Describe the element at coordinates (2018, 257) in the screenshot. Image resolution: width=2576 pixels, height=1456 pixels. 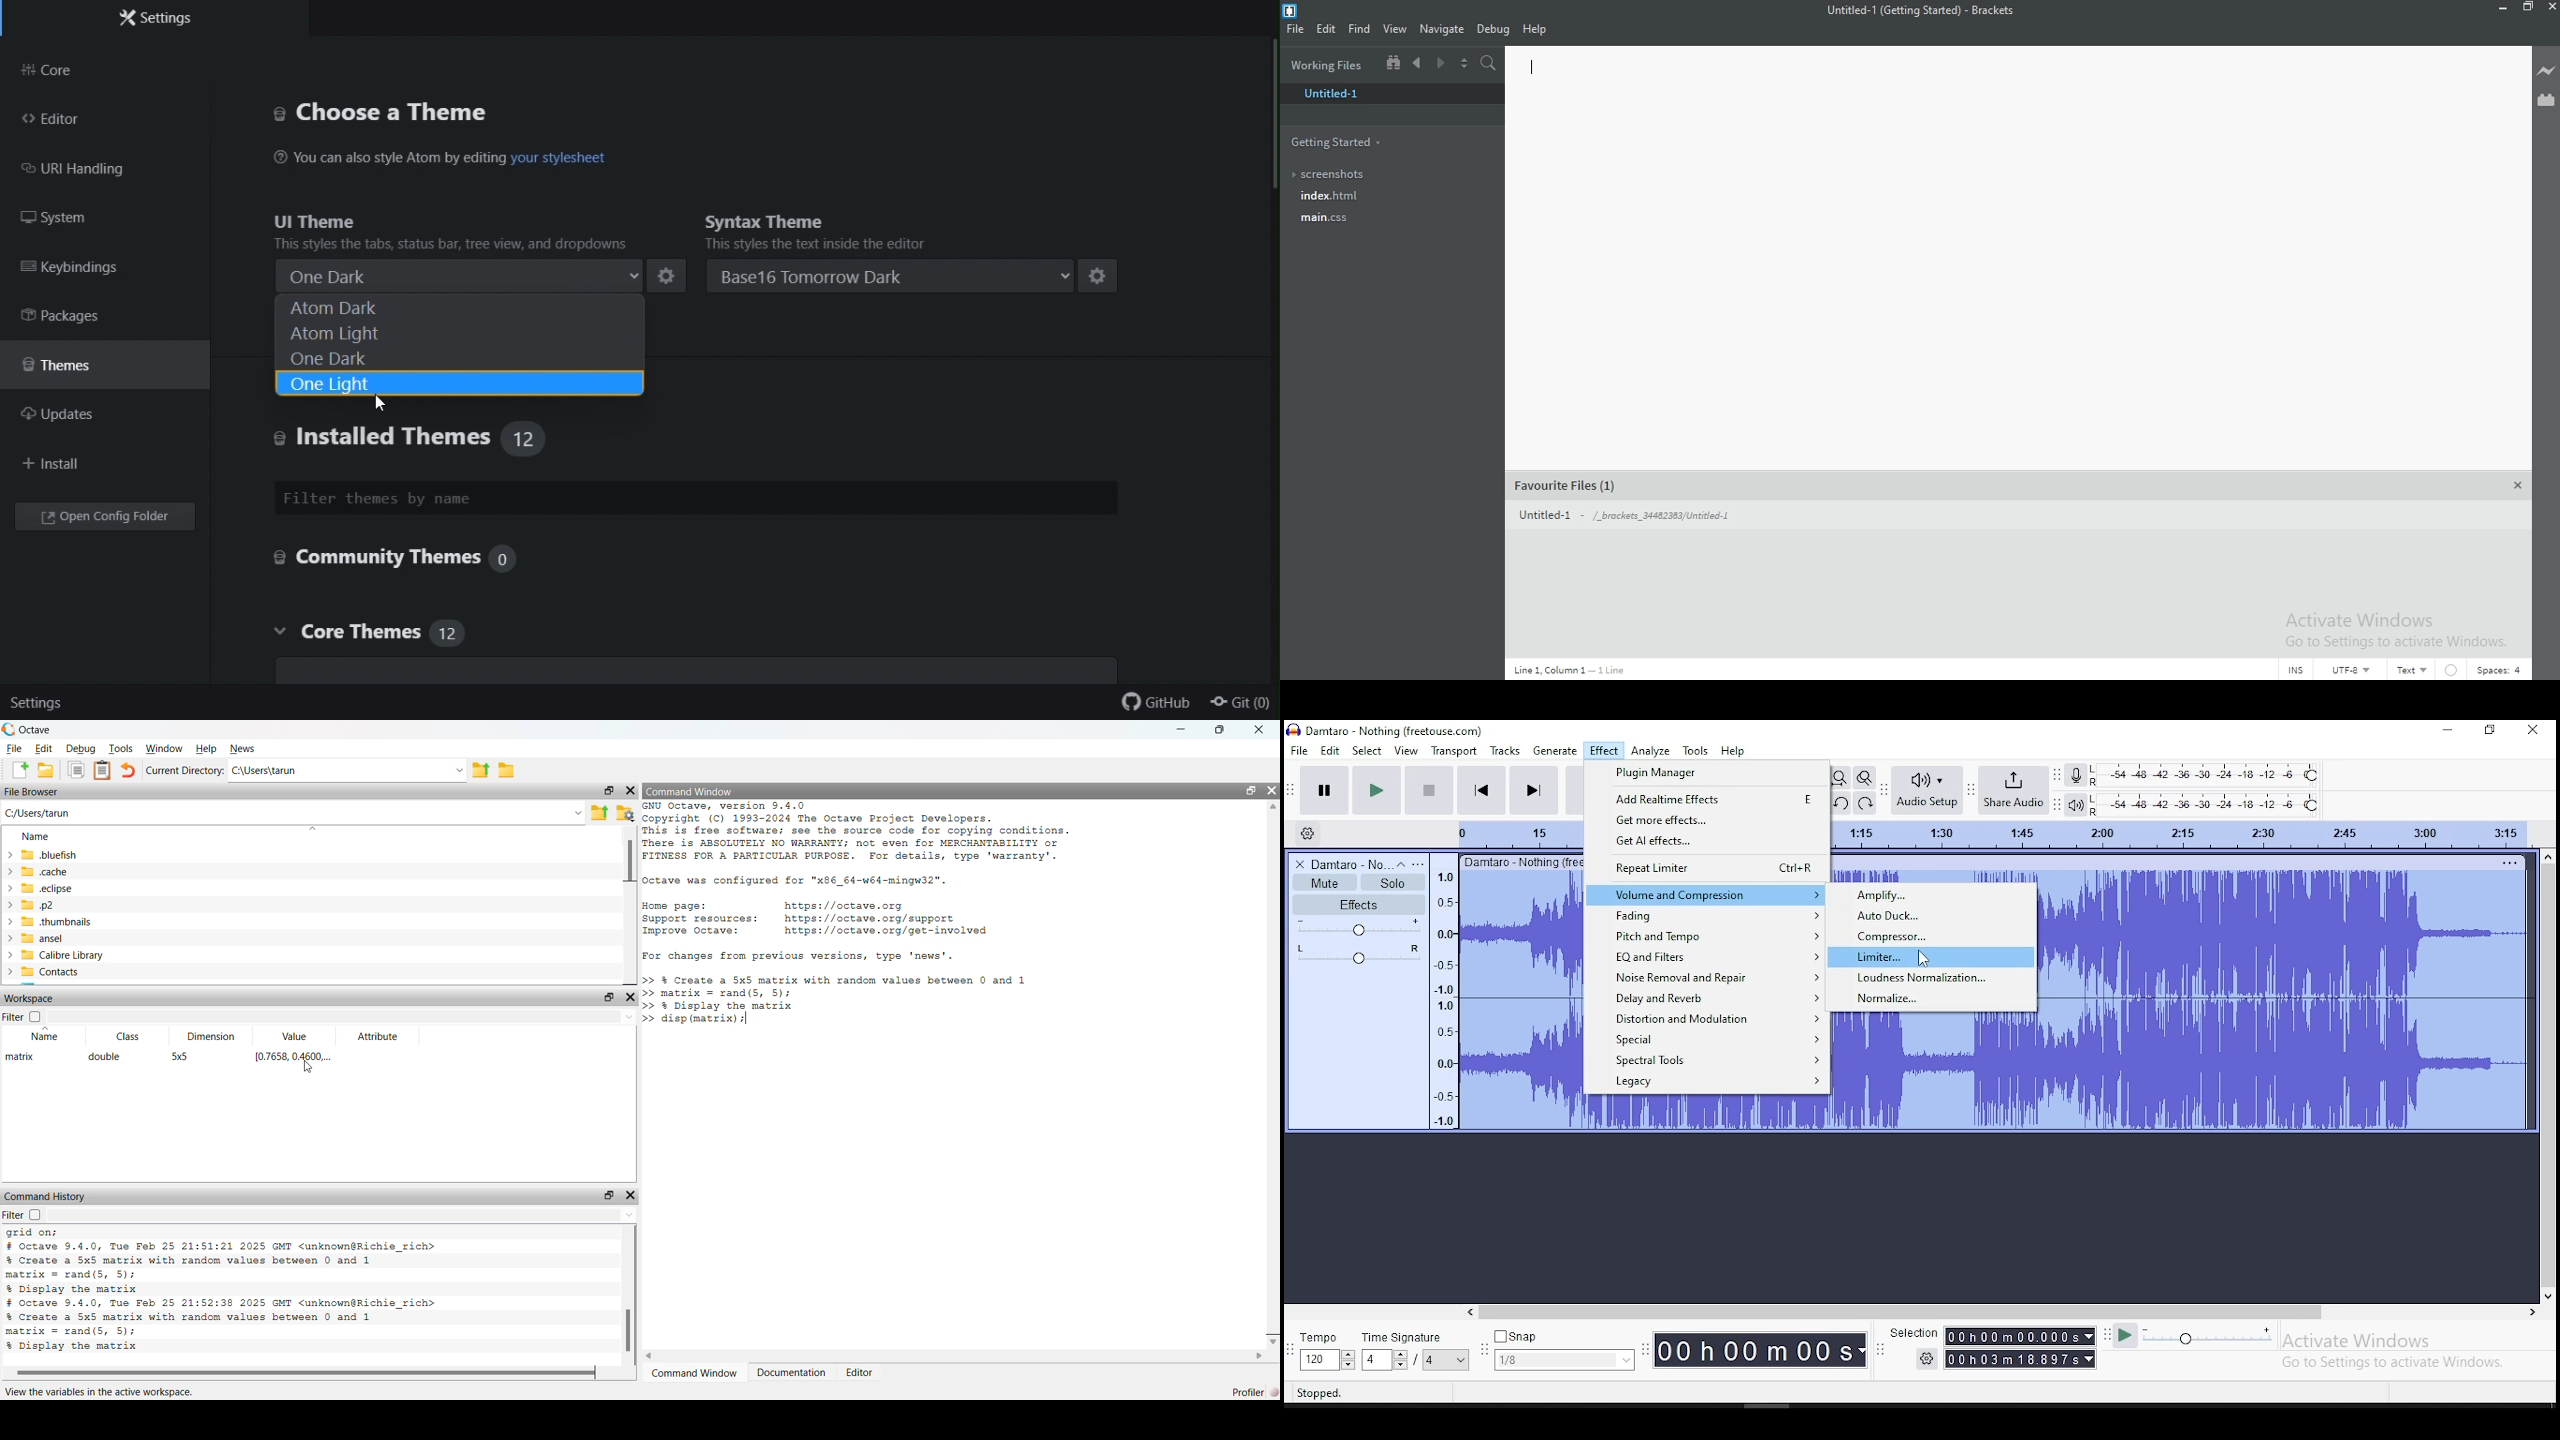
I see `Editor` at that location.